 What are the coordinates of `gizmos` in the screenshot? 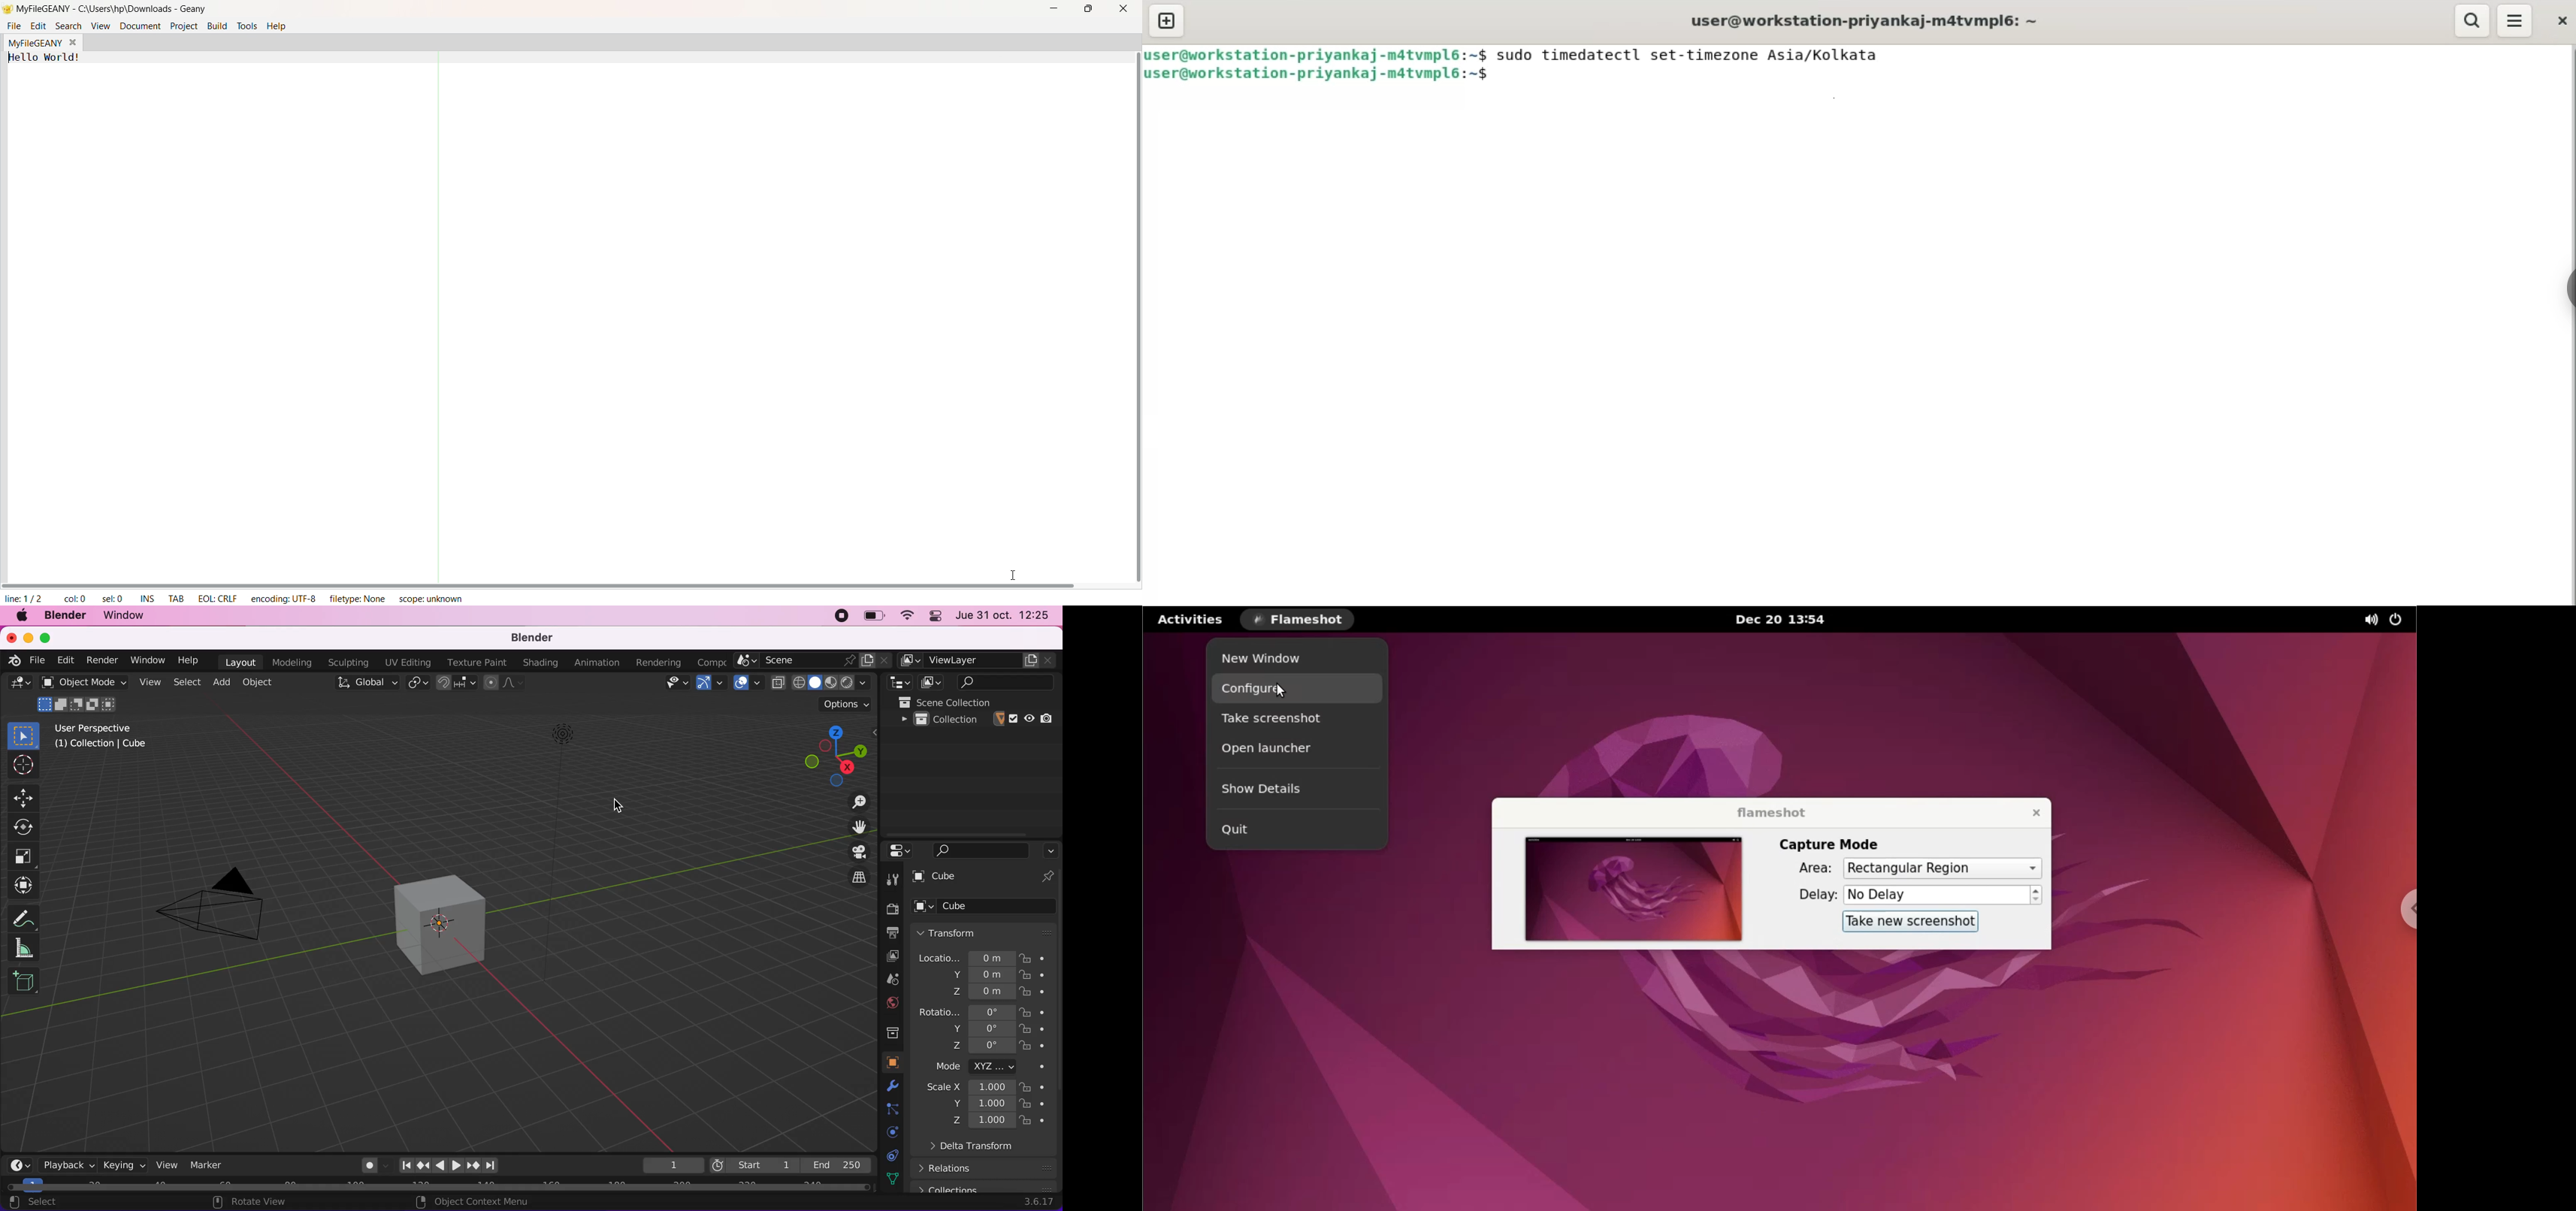 It's located at (711, 683).